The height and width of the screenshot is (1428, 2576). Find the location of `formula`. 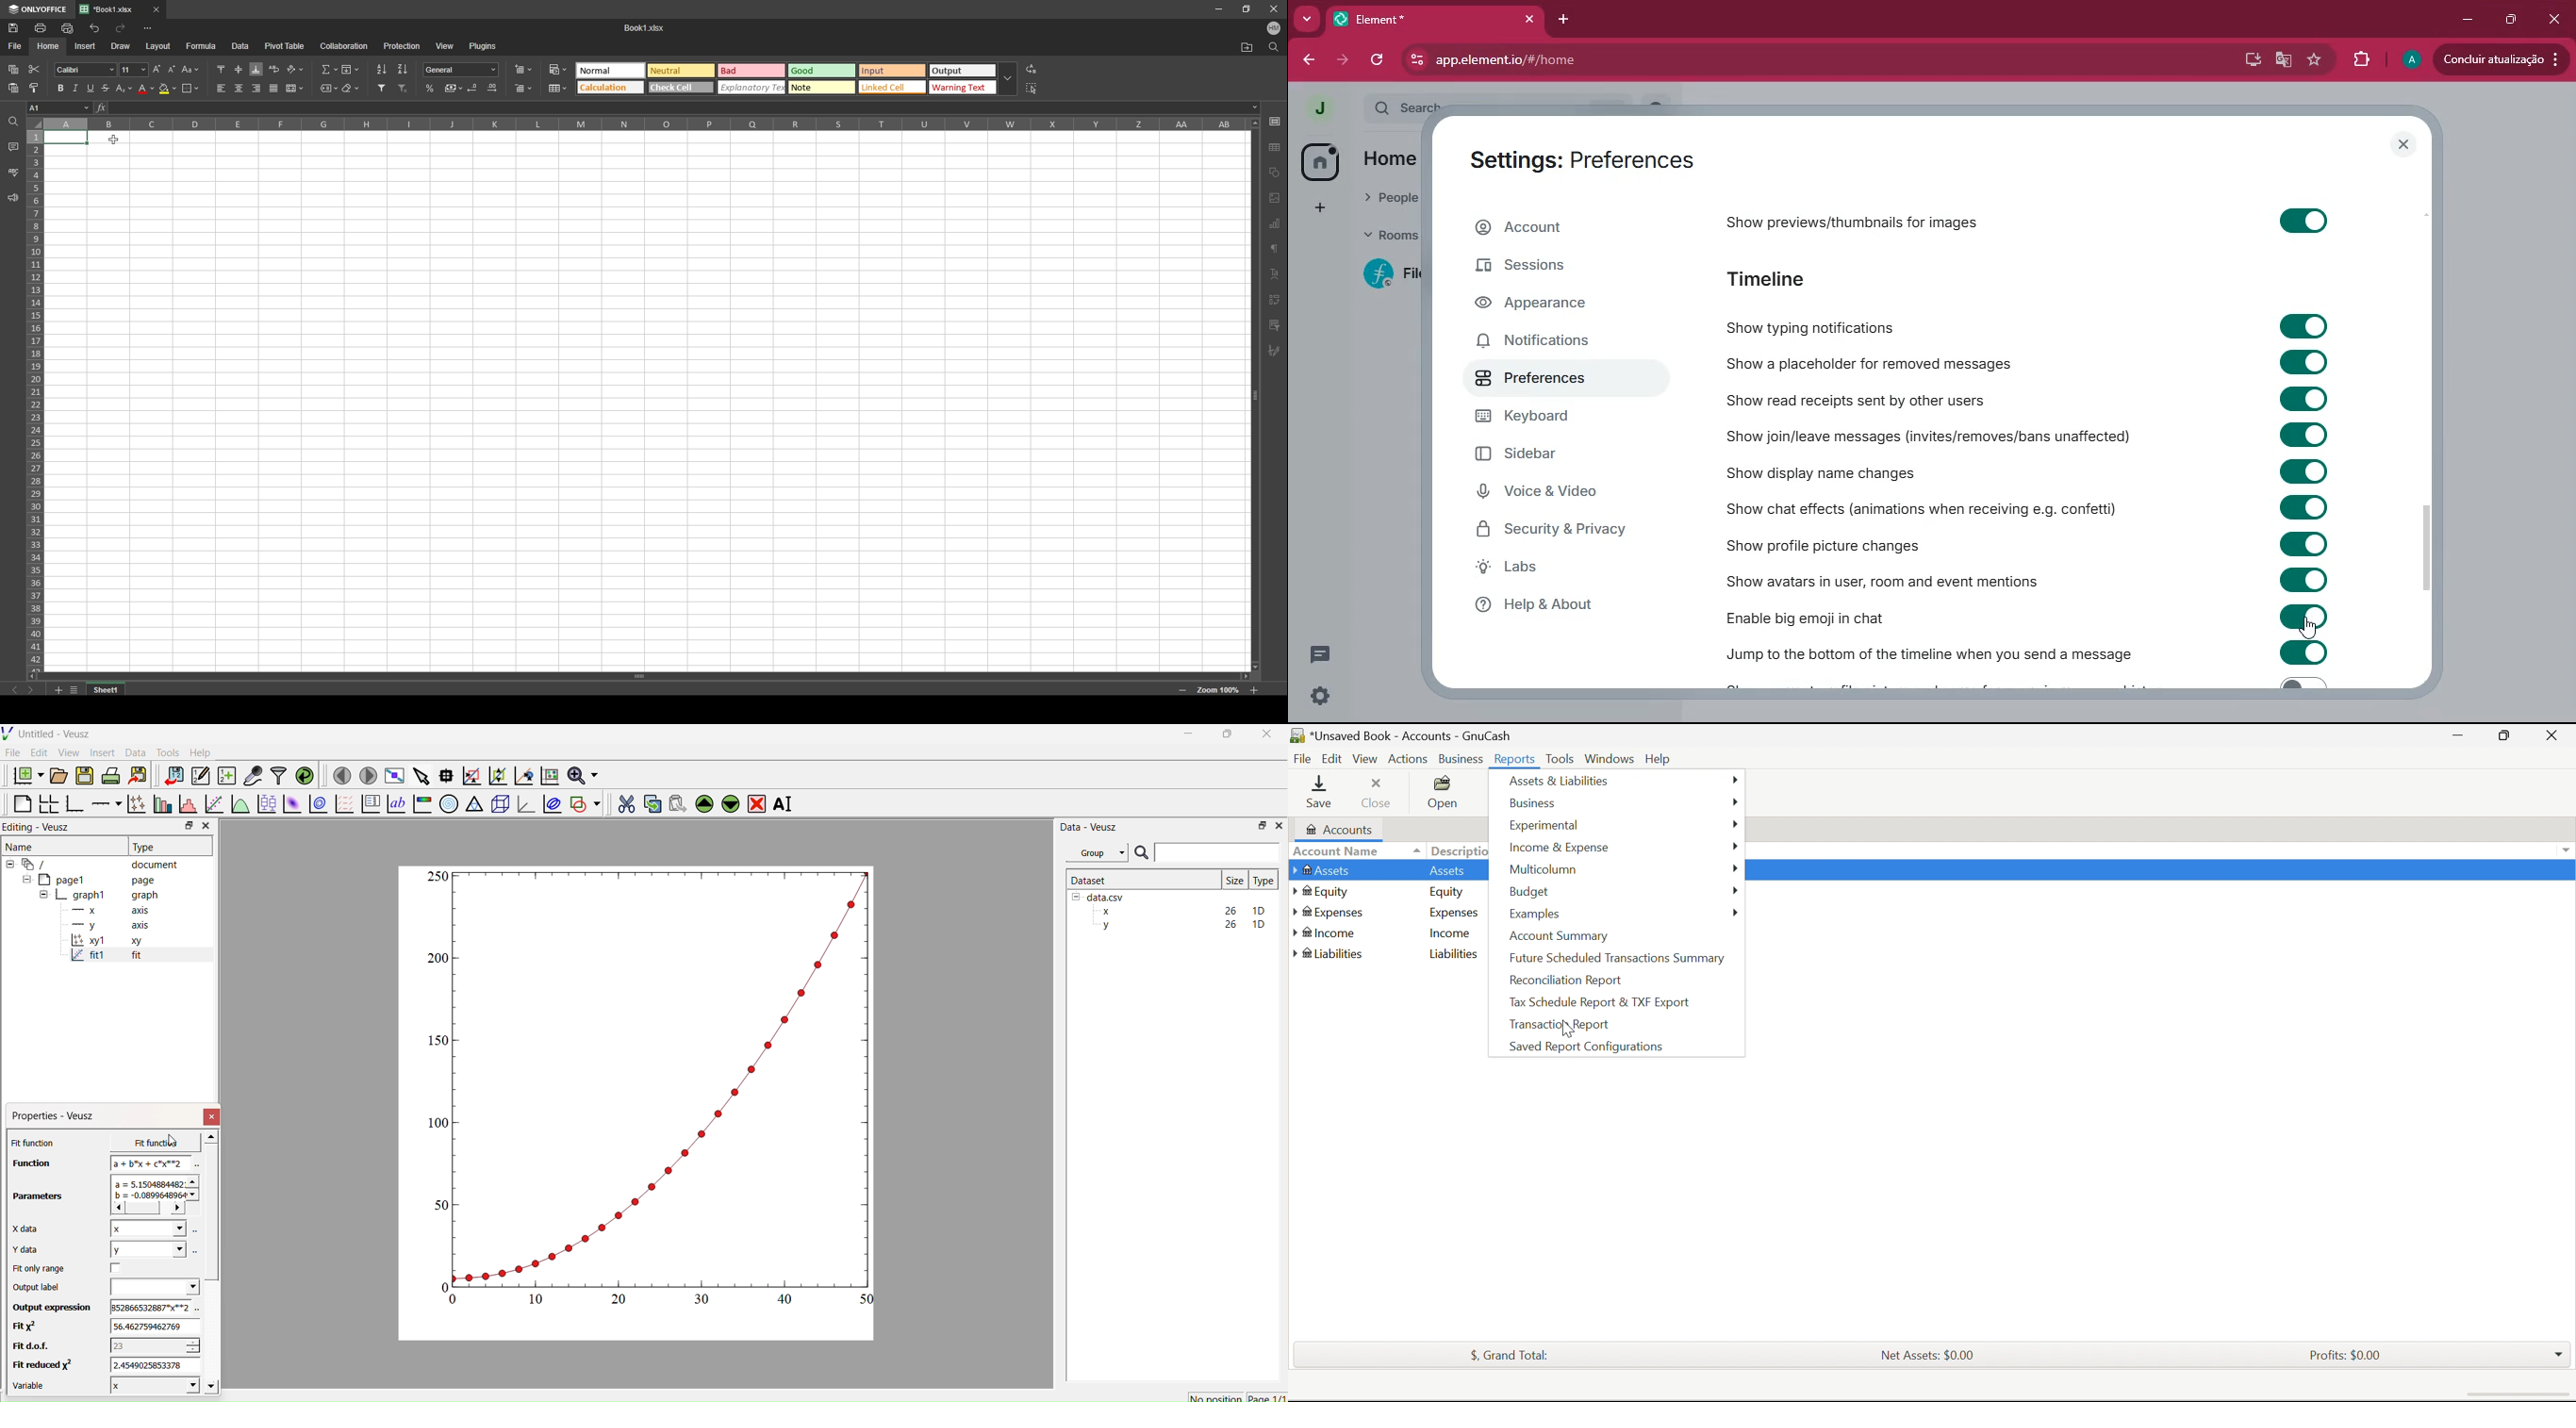

formula is located at coordinates (201, 46).